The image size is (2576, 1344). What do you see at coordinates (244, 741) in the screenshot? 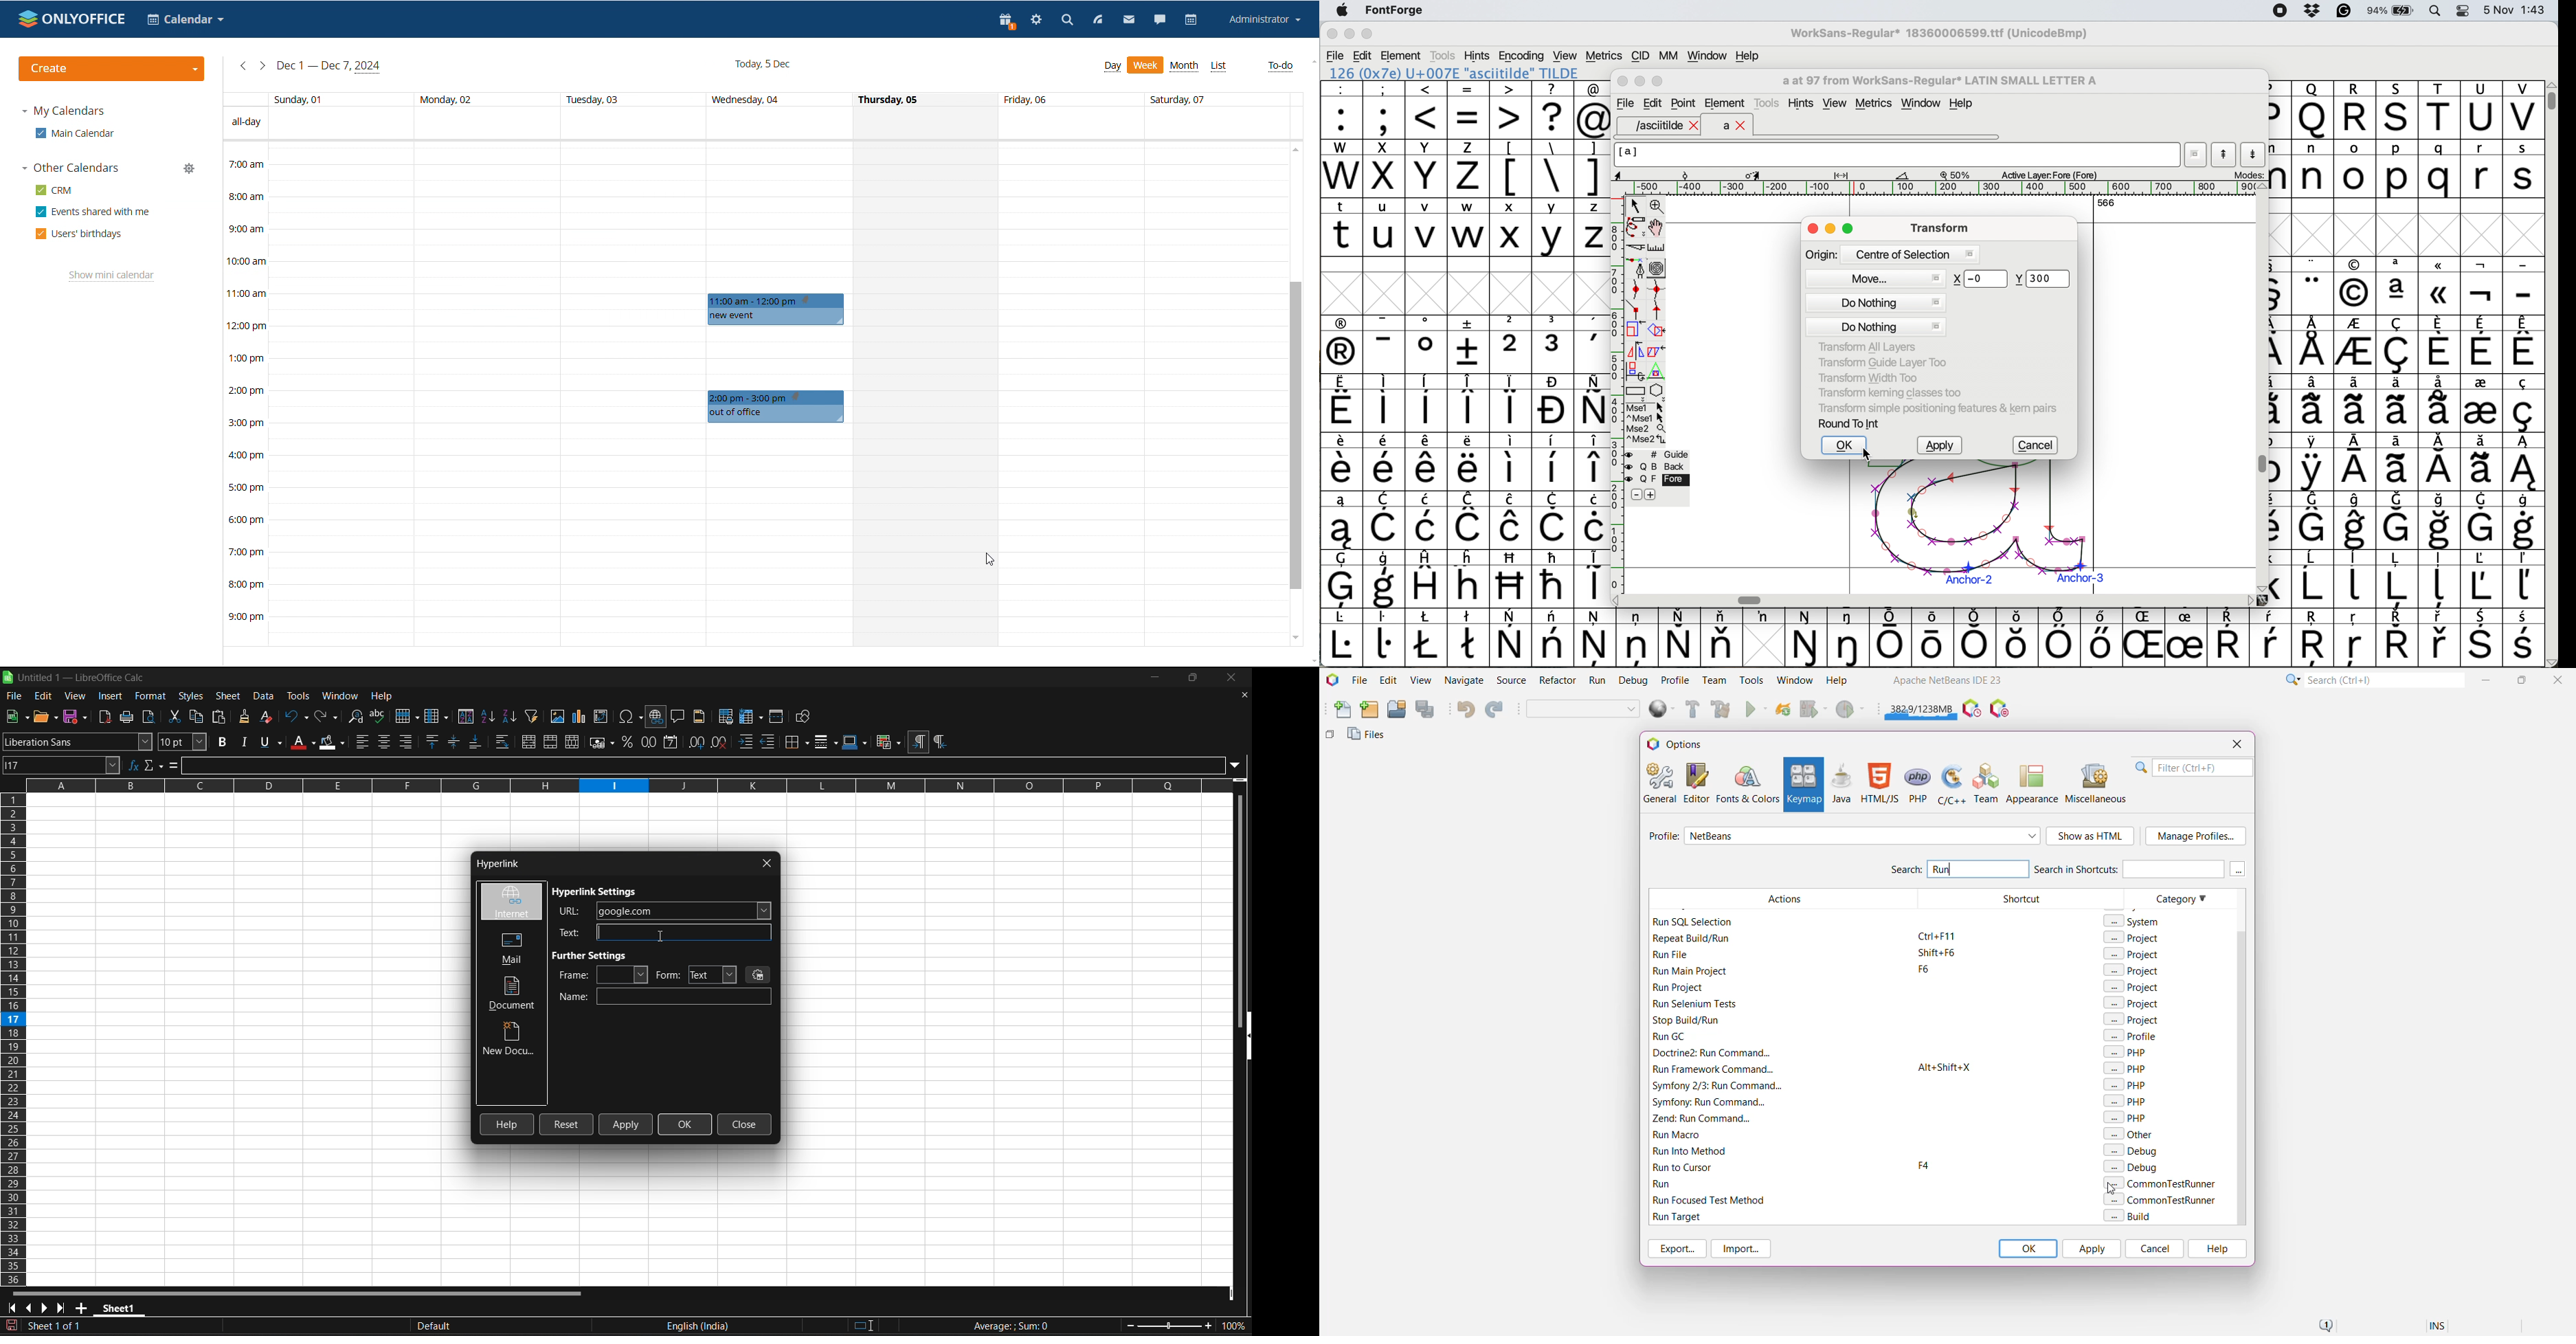
I see `italic` at bounding box center [244, 741].